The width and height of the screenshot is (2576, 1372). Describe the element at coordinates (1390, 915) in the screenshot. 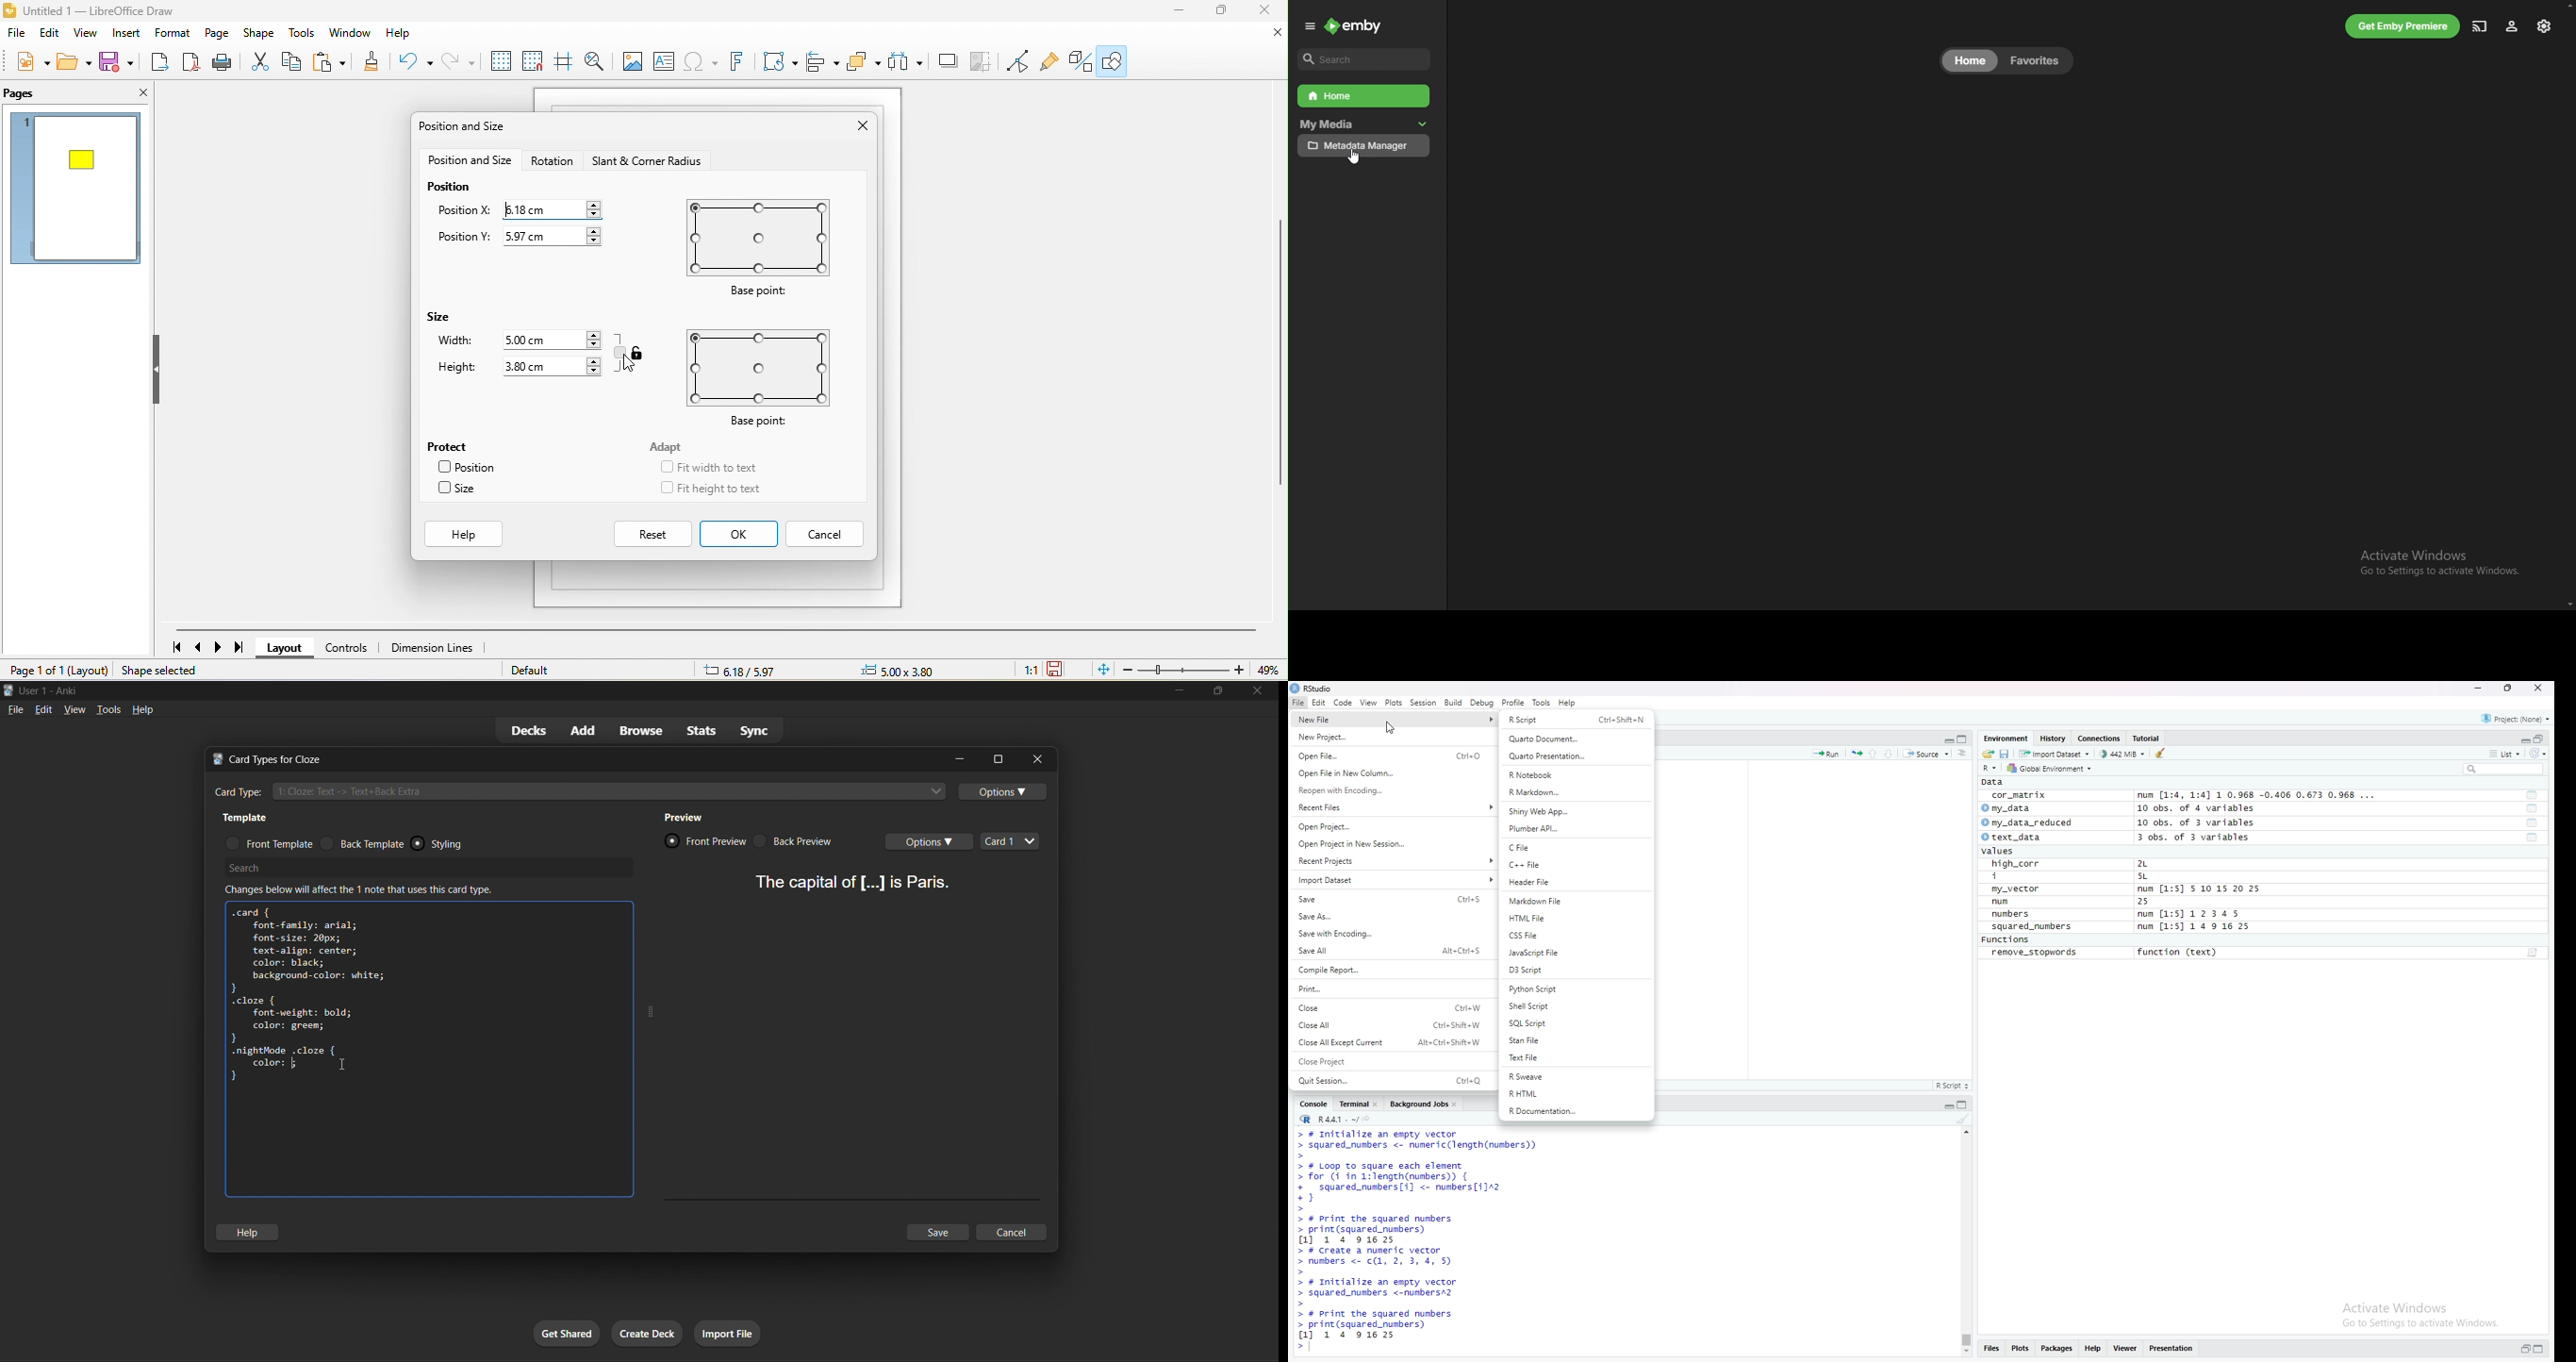

I see `Save As...` at that location.